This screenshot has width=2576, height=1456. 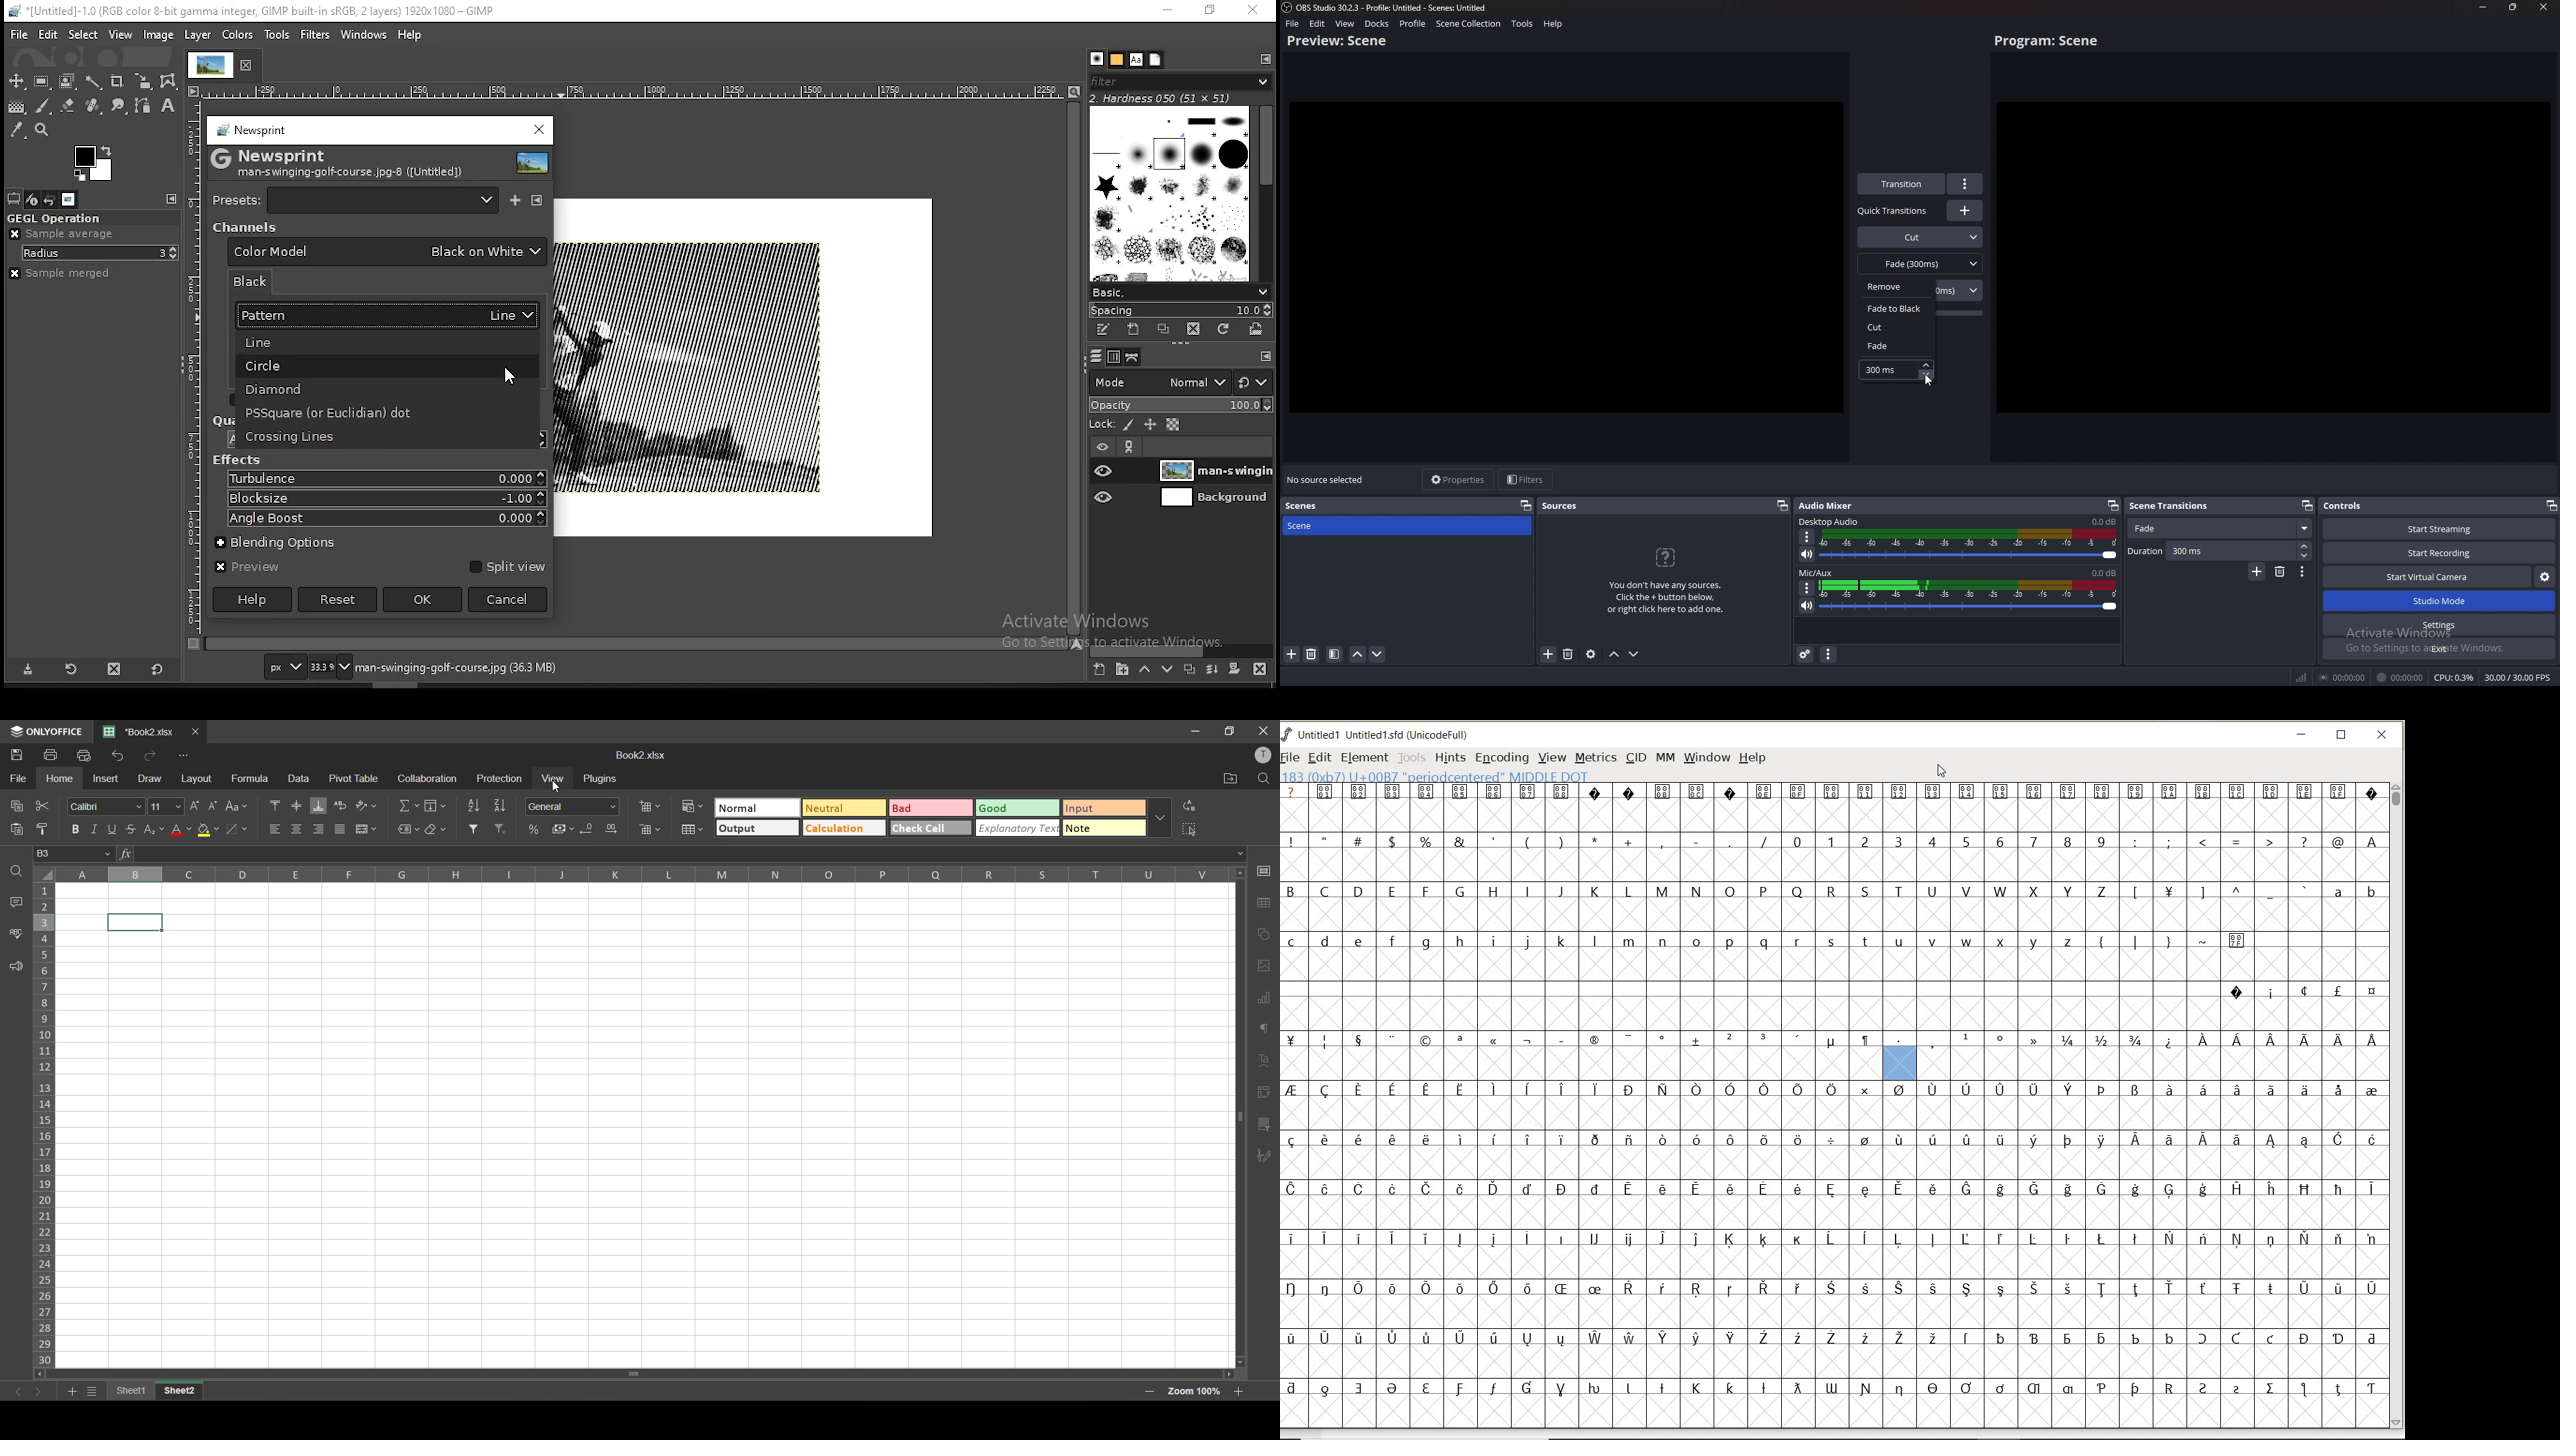 What do you see at coordinates (2219, 552) in the screenshot?
I see `Duration` at bounding box center [2219, 552].